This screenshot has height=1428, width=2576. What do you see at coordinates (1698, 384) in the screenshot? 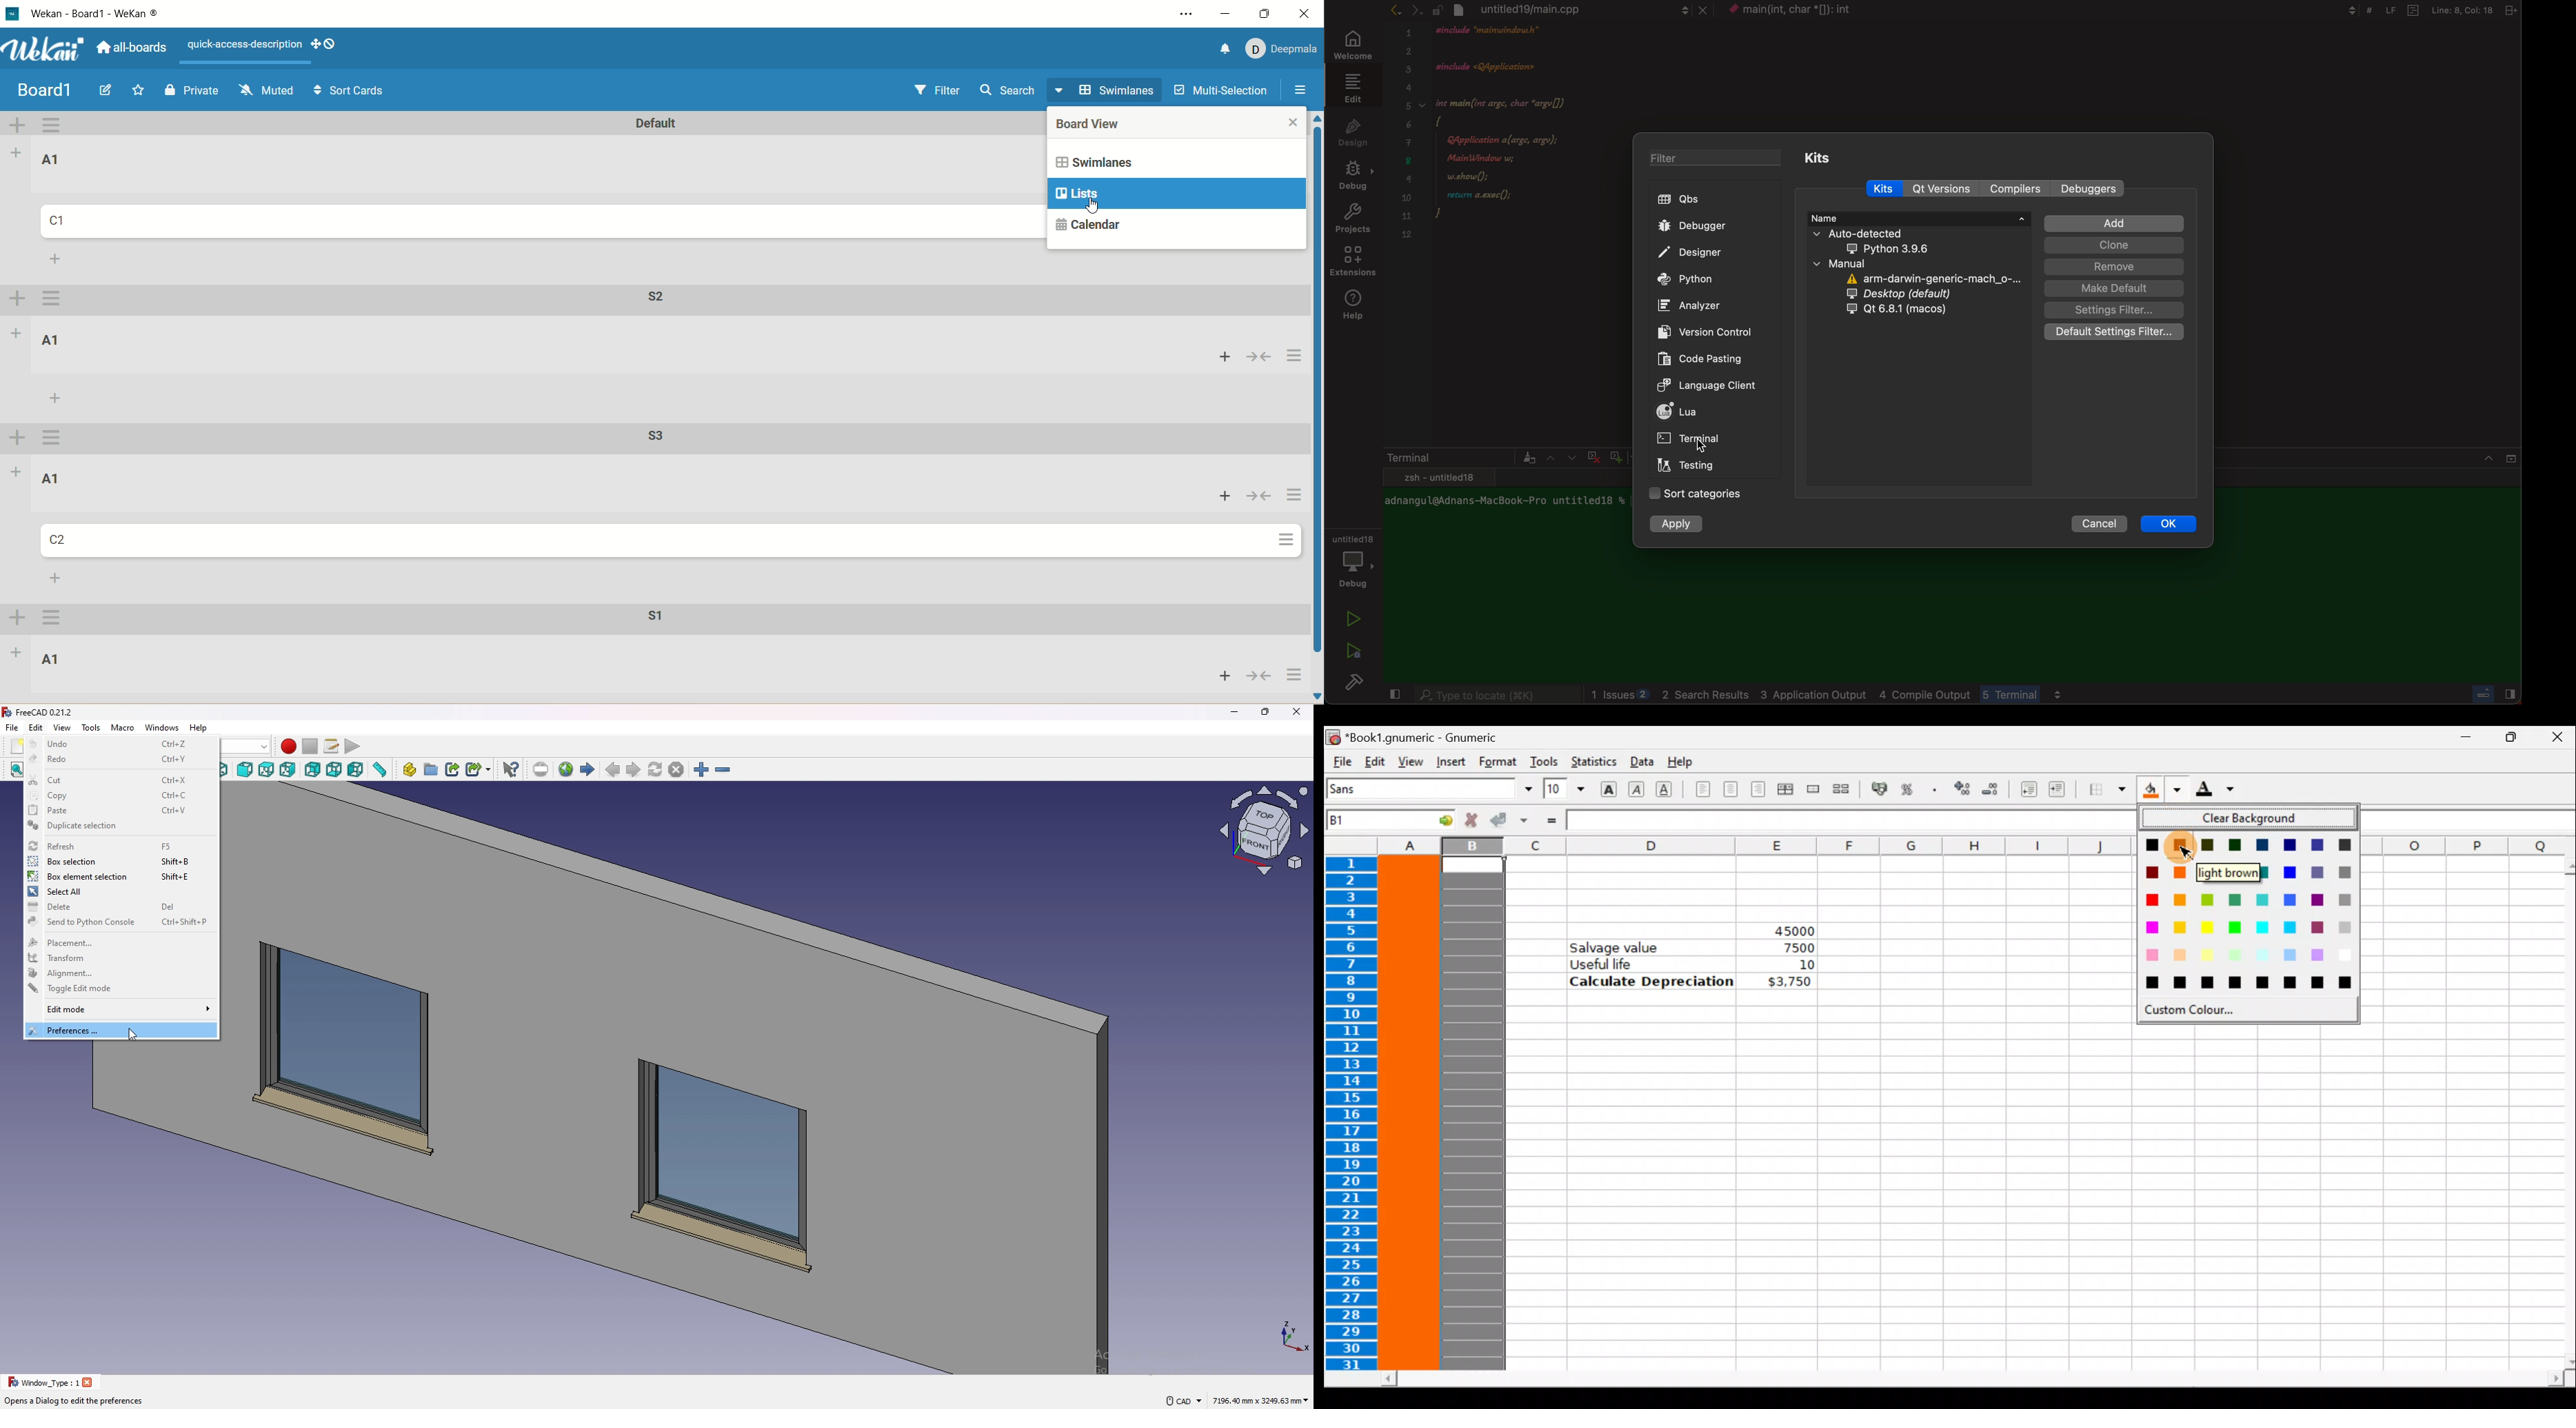
I see `language client` at bounding box center [1698, 384].